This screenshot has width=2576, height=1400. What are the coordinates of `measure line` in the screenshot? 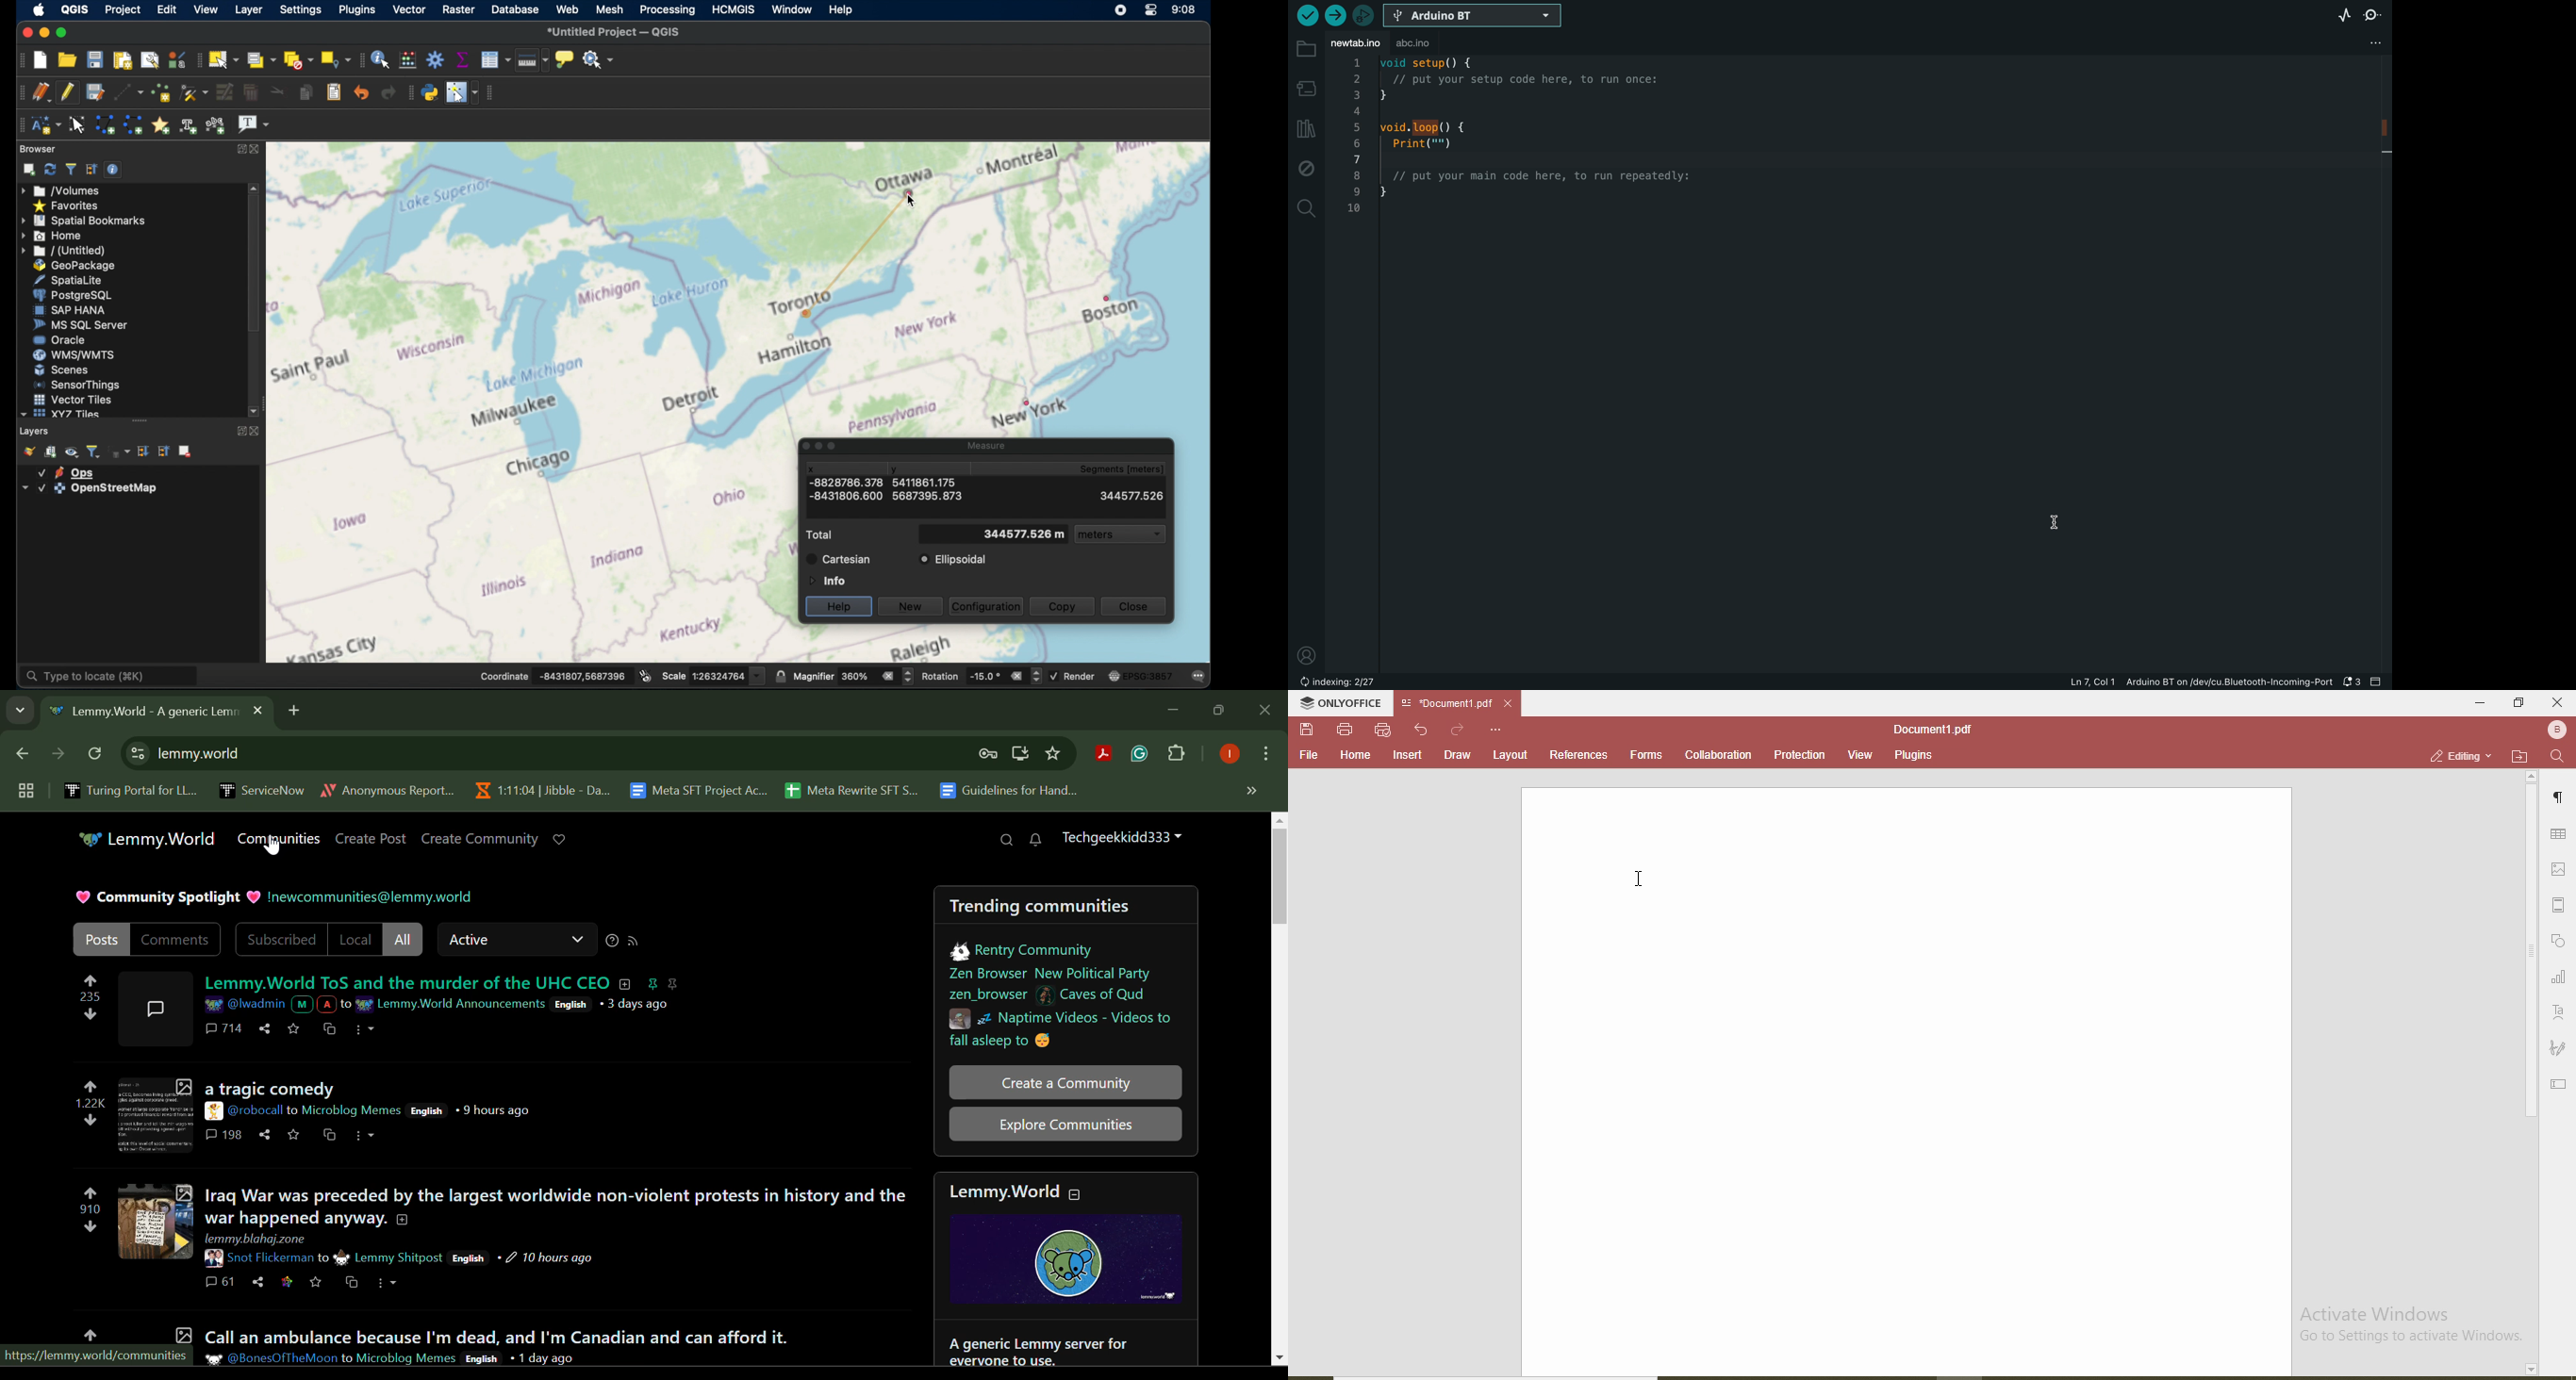 It's located at (532, 63).